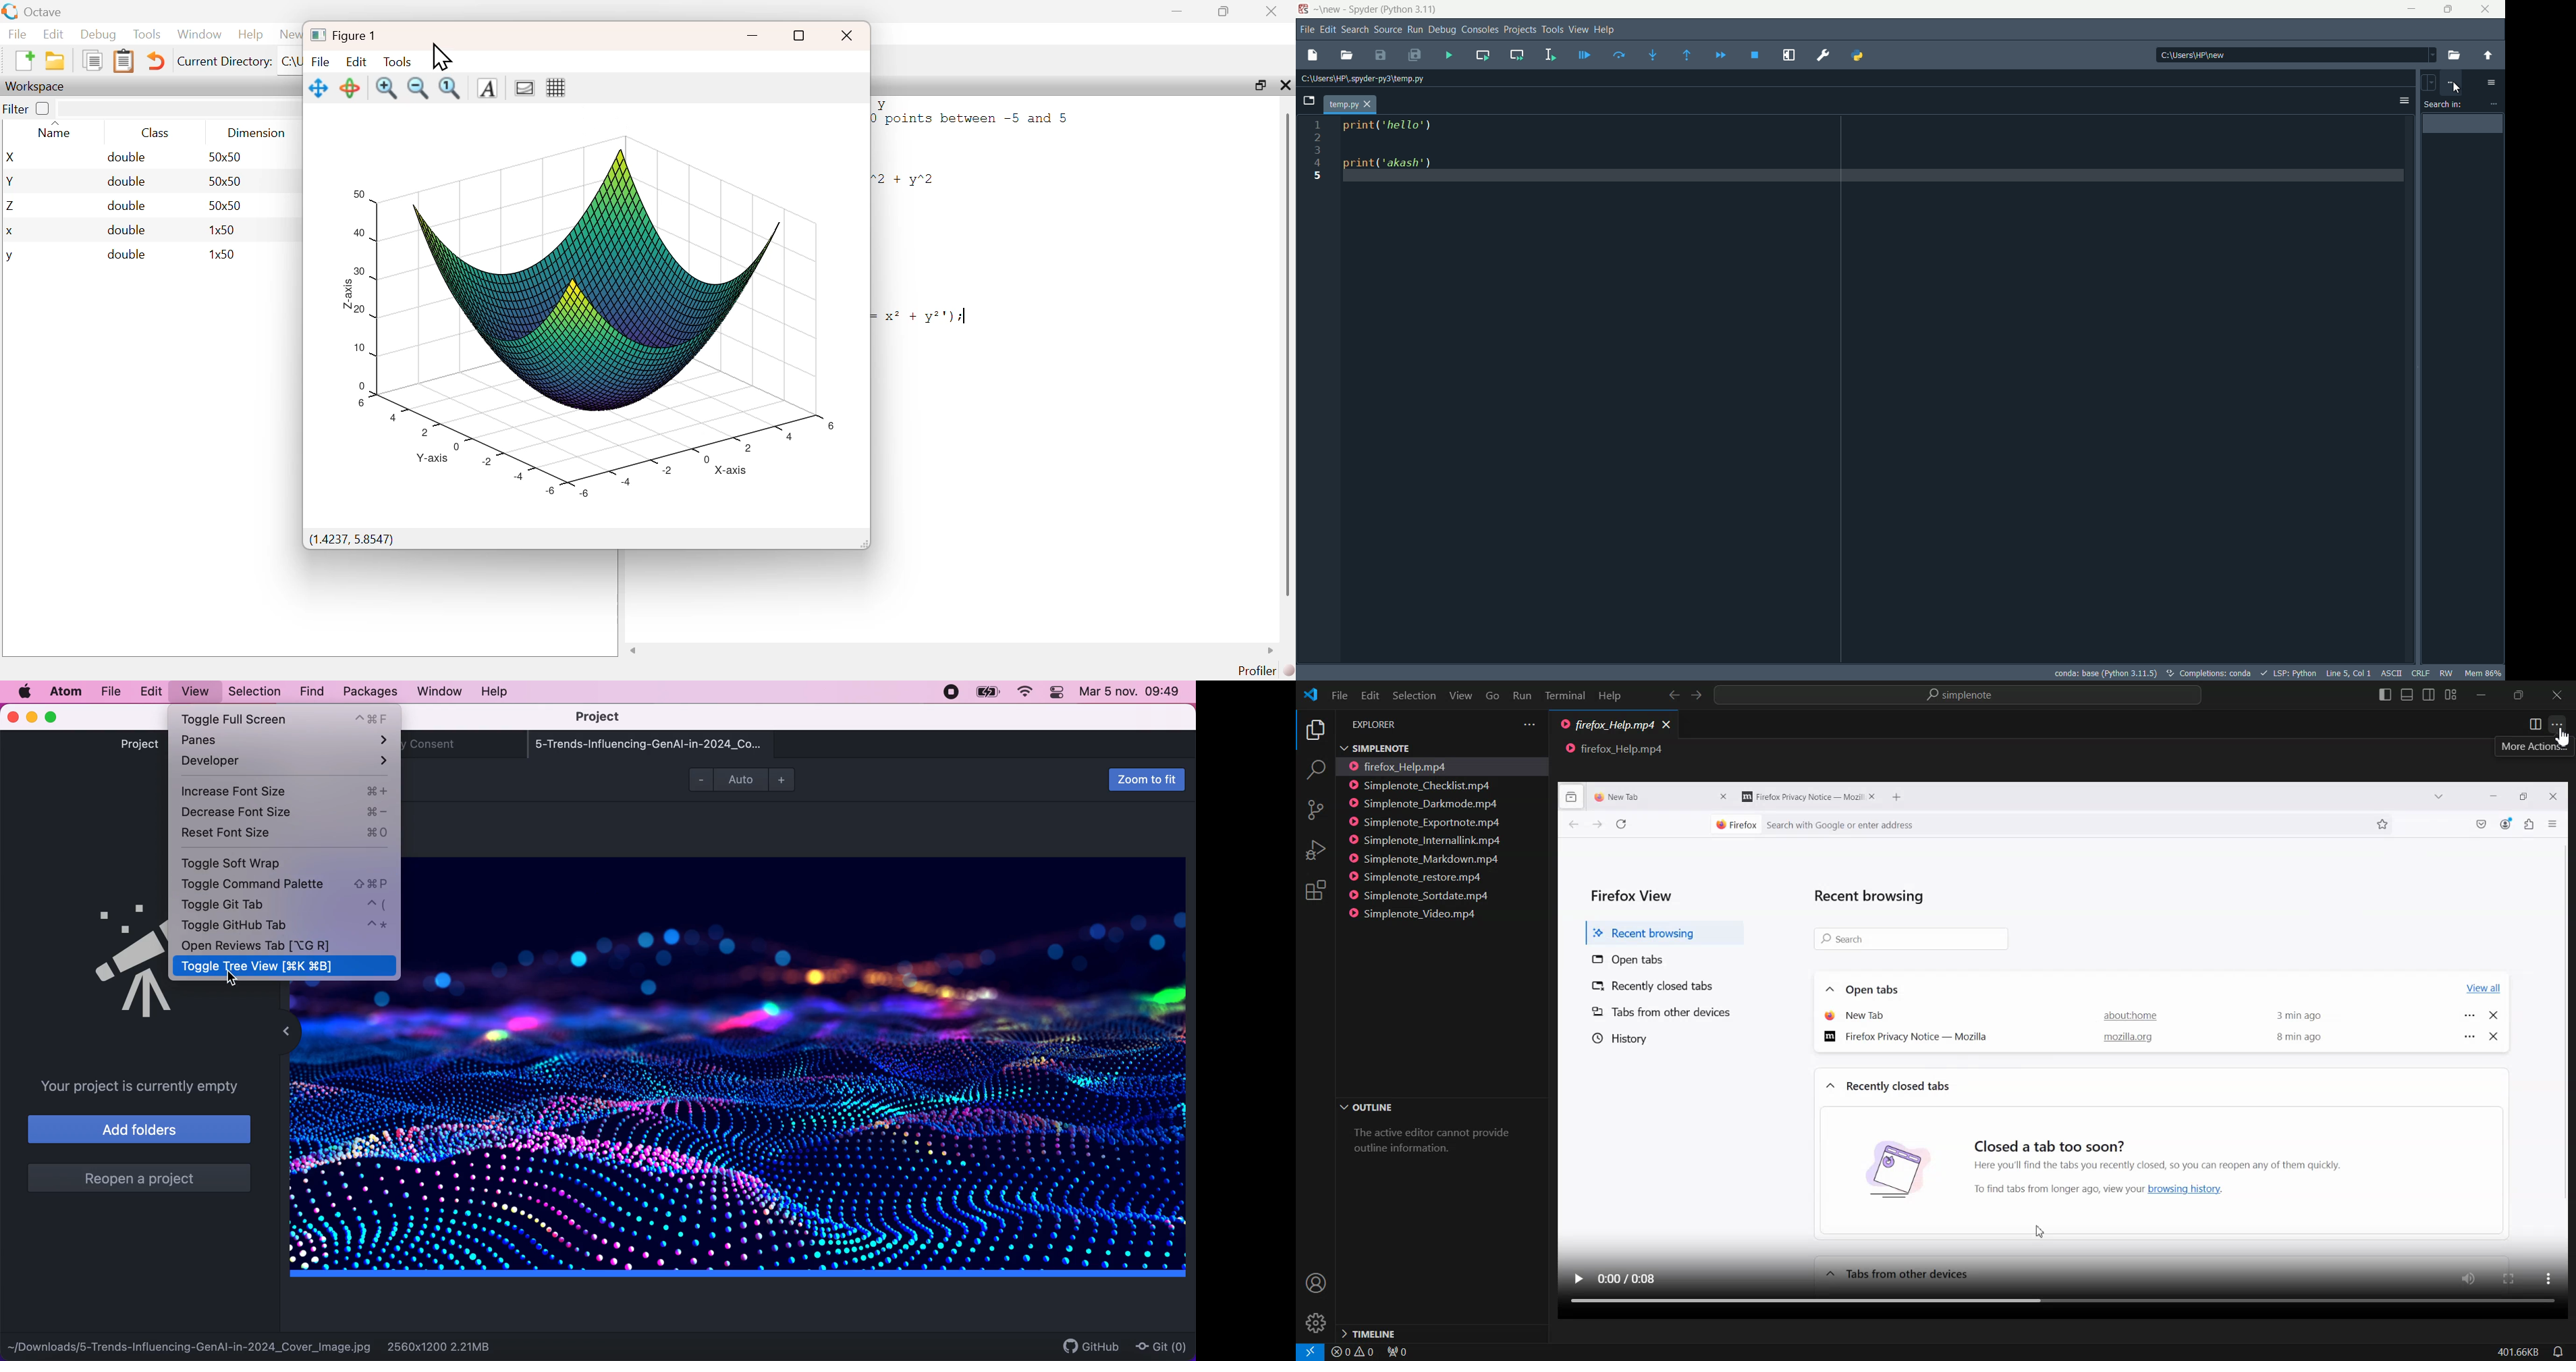 This screenshot has width=2576, height=1372. Describe the element at coordinates (155, 132) in the screenshot. I see `Class` at that location.